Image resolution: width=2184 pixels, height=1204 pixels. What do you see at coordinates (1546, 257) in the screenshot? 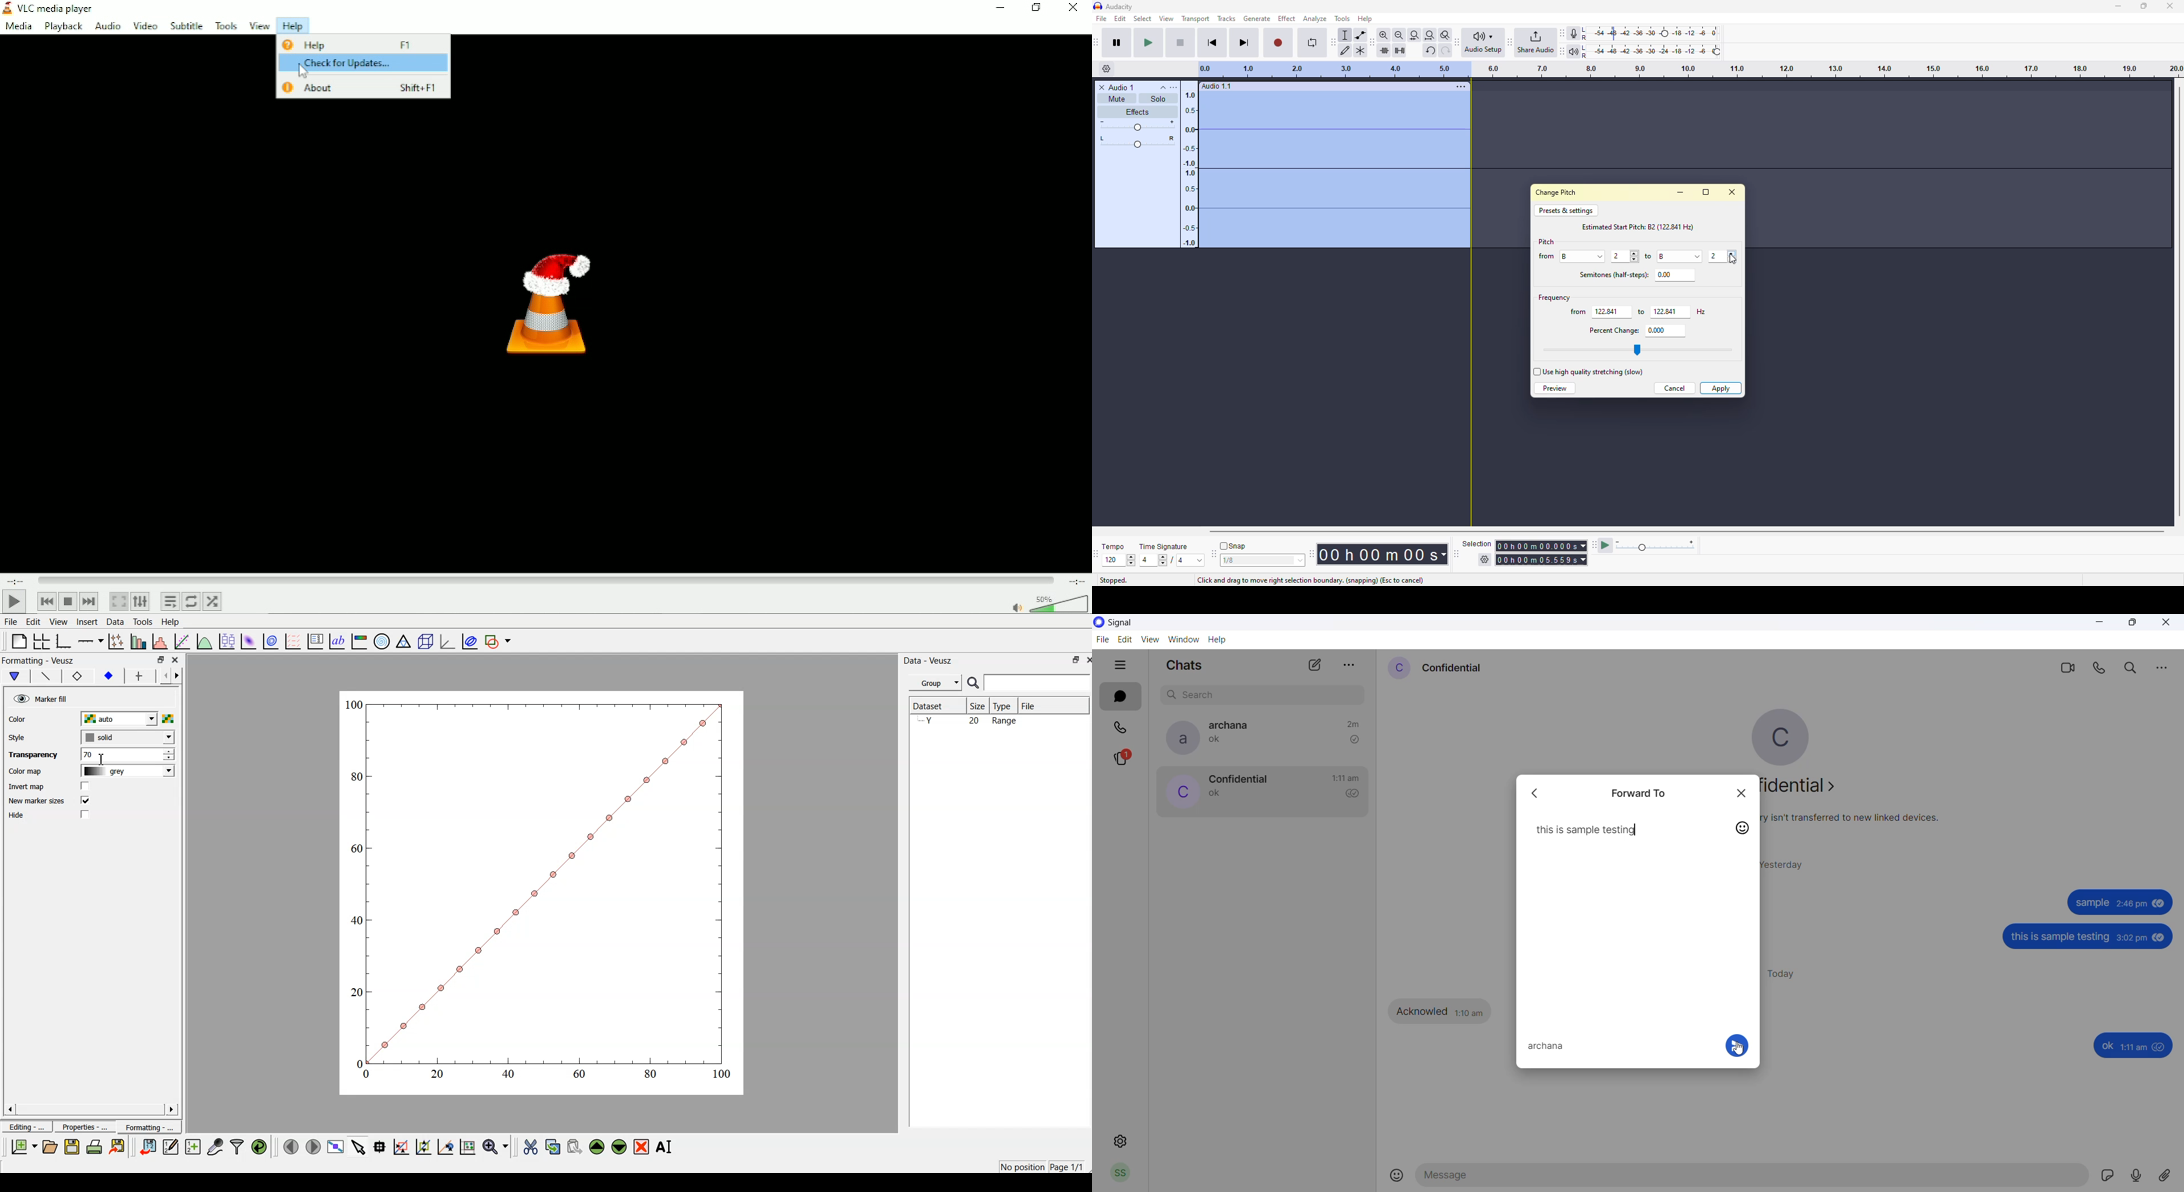
I see `from` at bounding box center [1546, 257].